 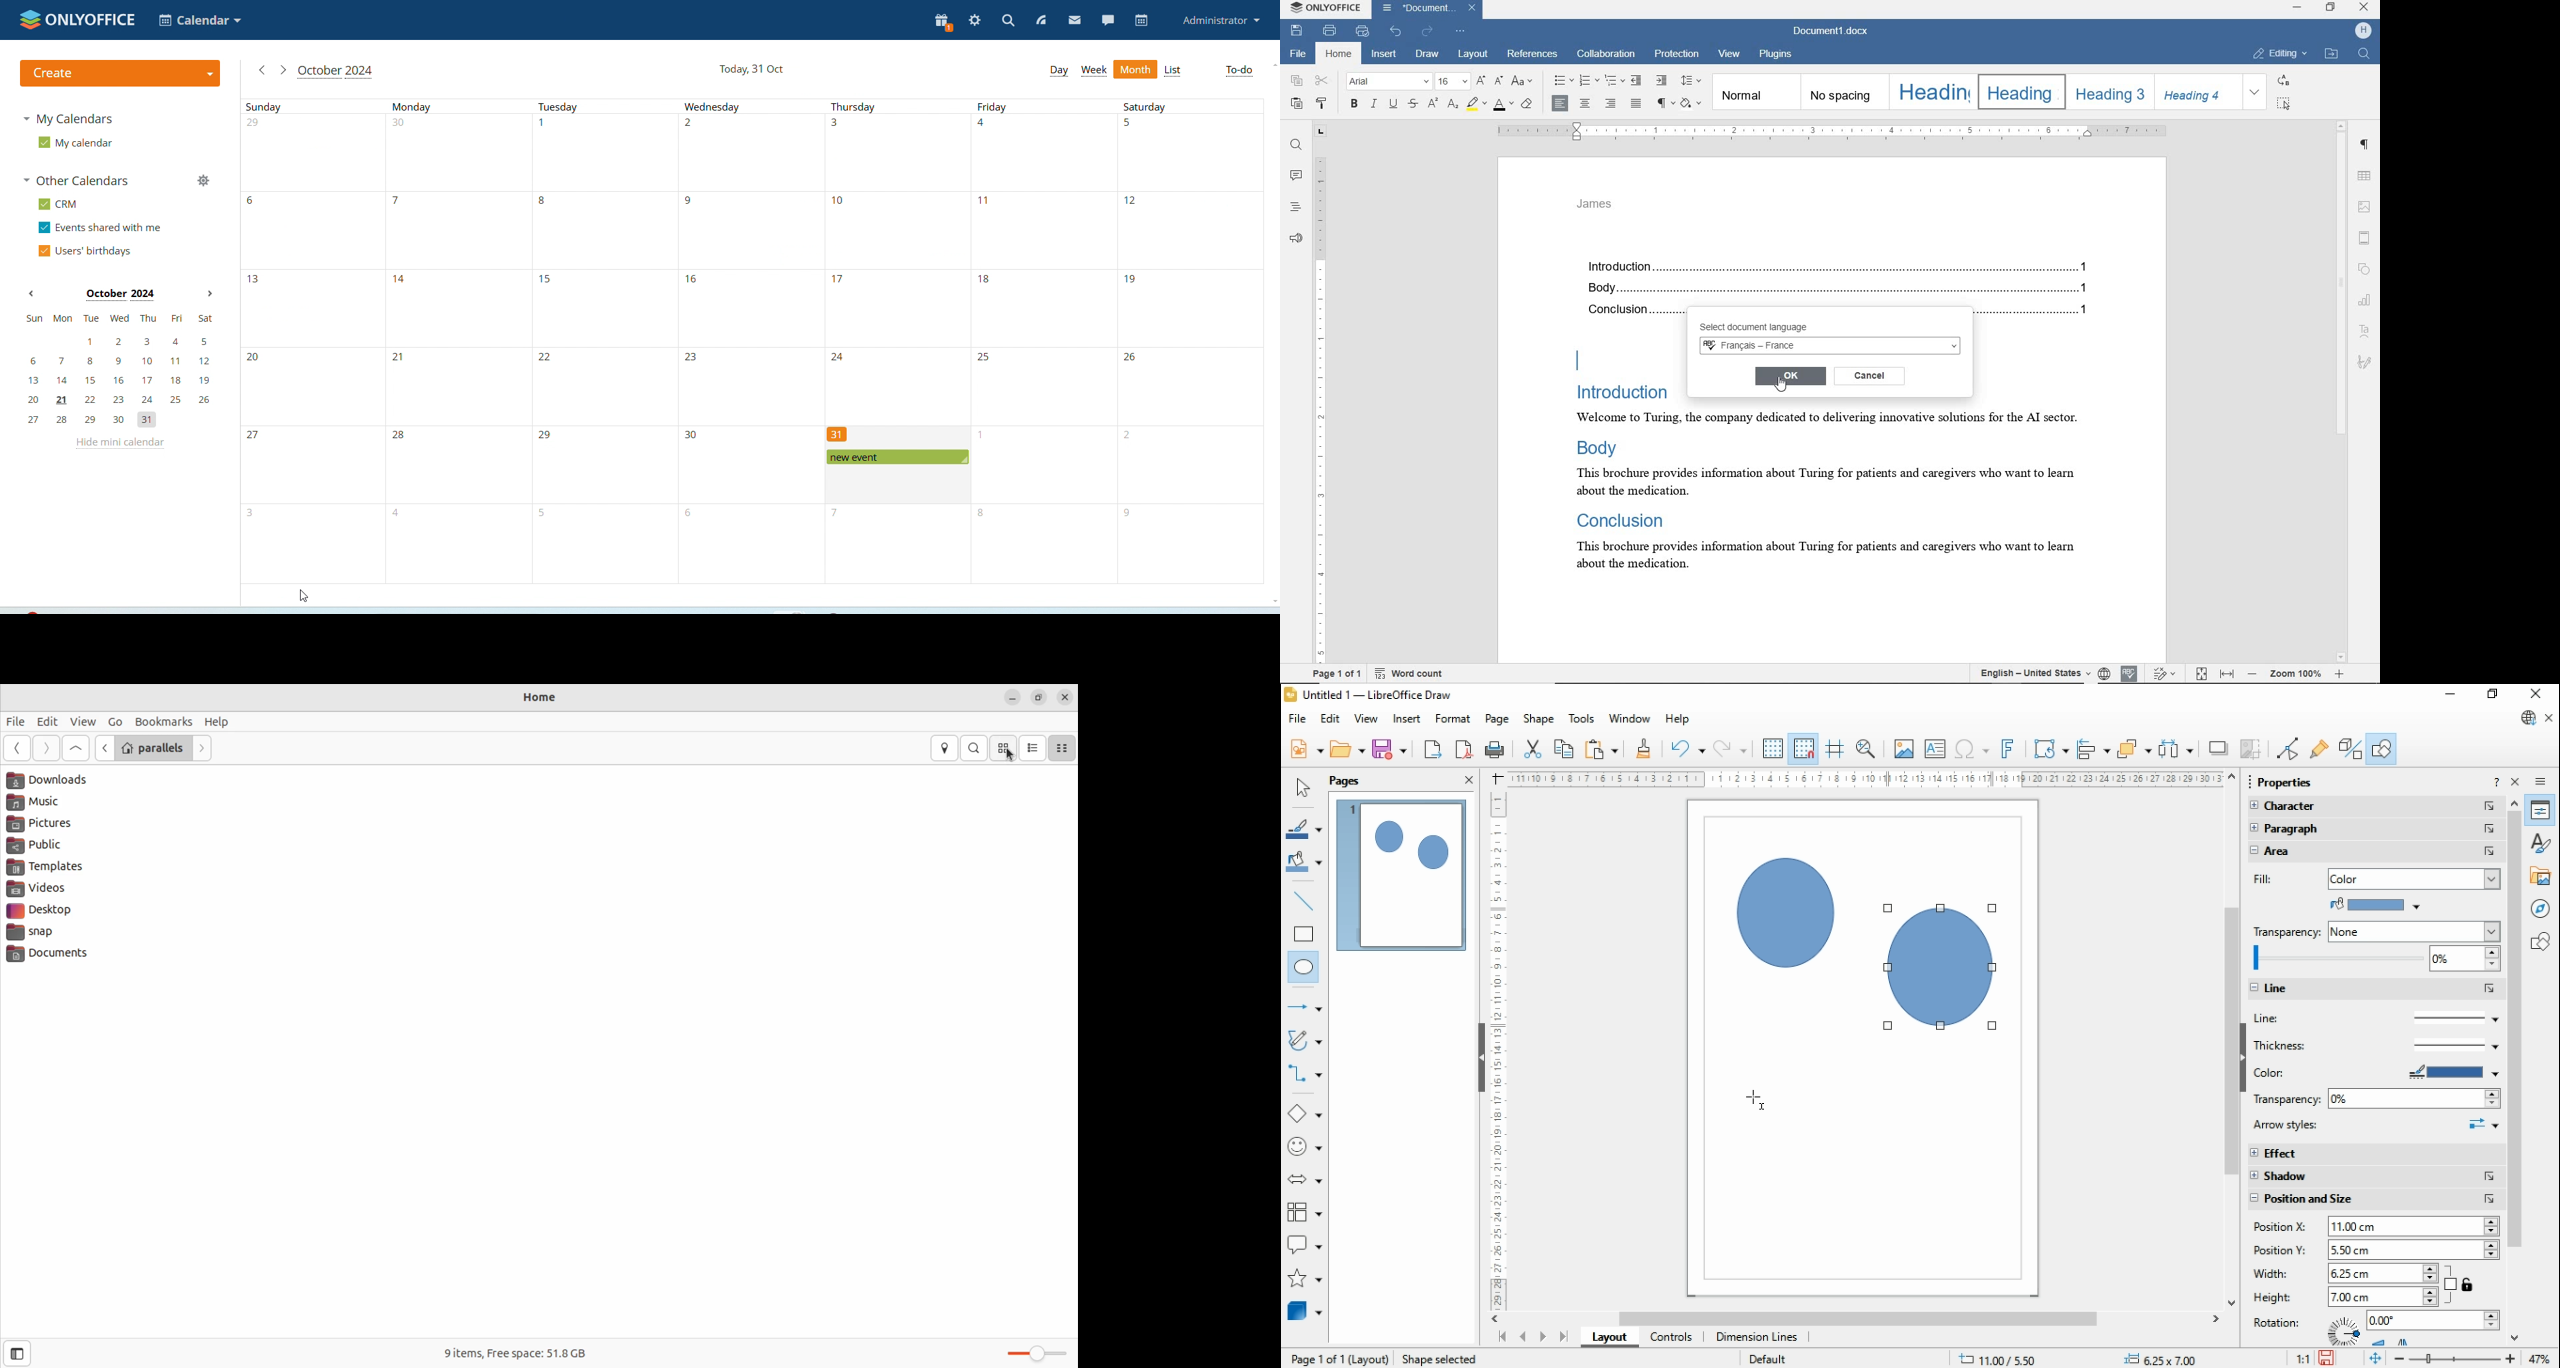 What do you see at coordinates (895, 262) in the screenshot?
I see `Thursdays` at bounding box center [895, 262].